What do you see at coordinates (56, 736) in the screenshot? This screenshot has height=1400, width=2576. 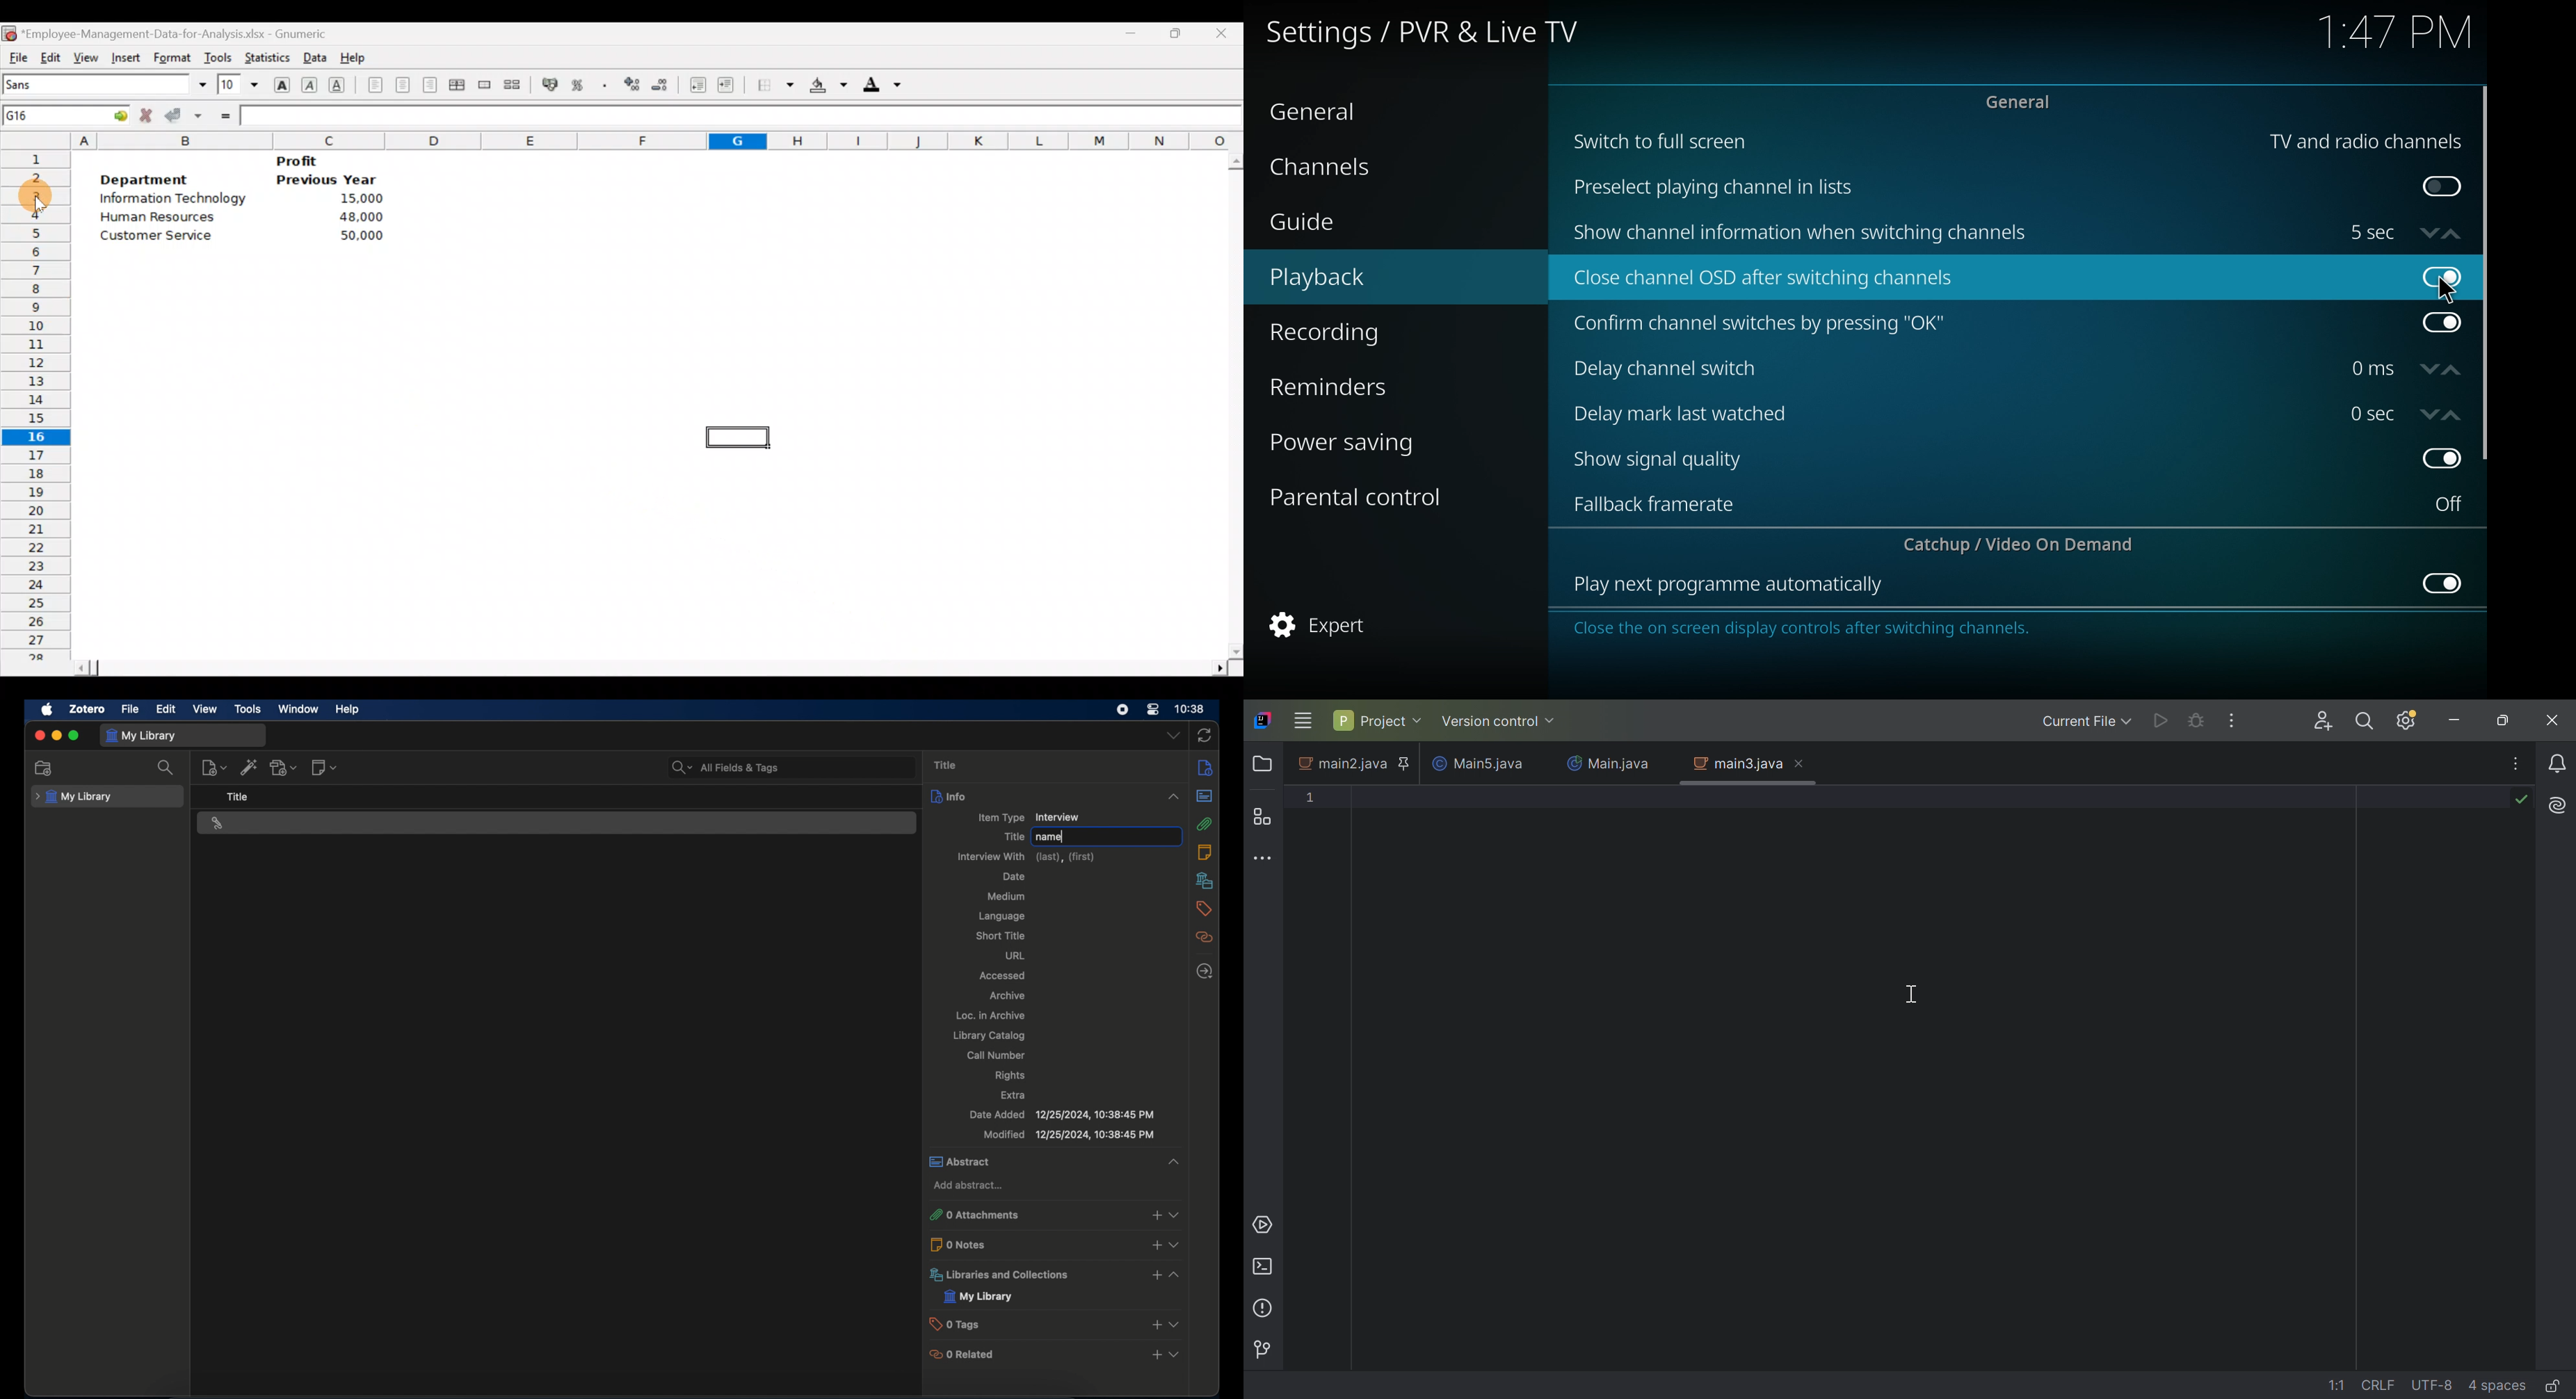 I see `minimize` at bounding box center [56, 736].